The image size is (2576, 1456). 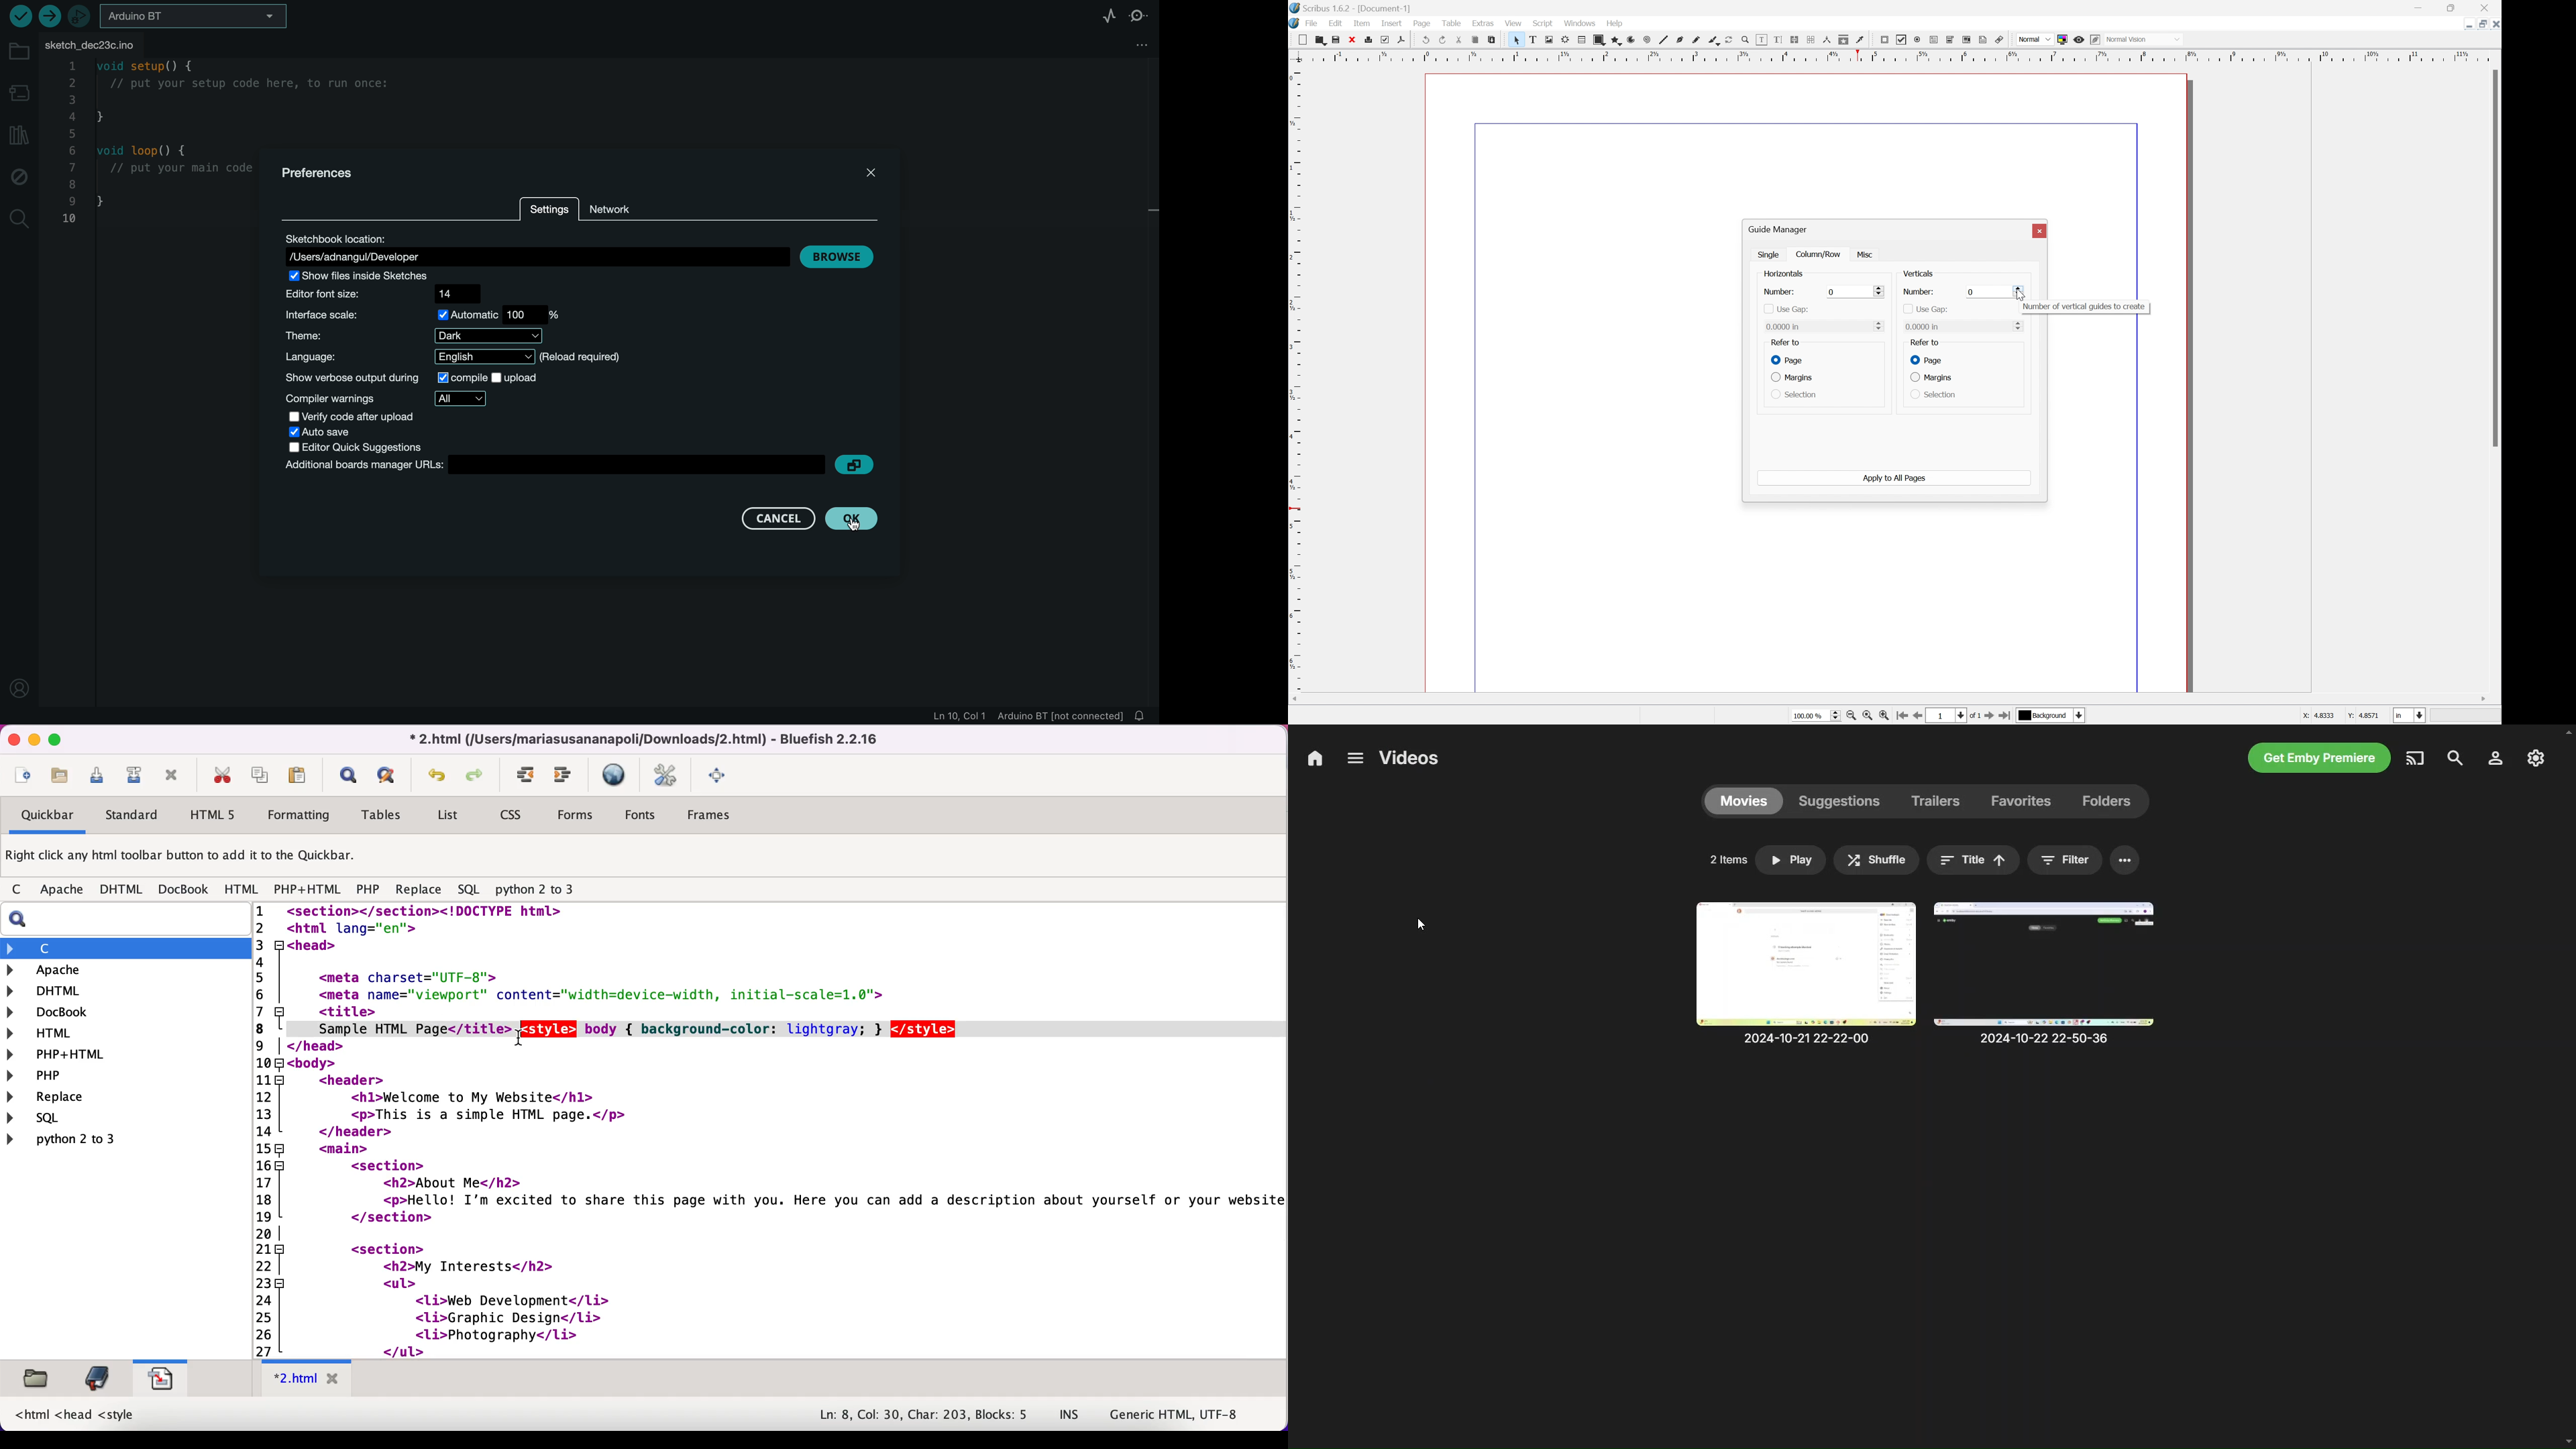 What do you see at coordinates (1664, 39) in the screenshot?
I see `line` at bounding box center [1664, 39].